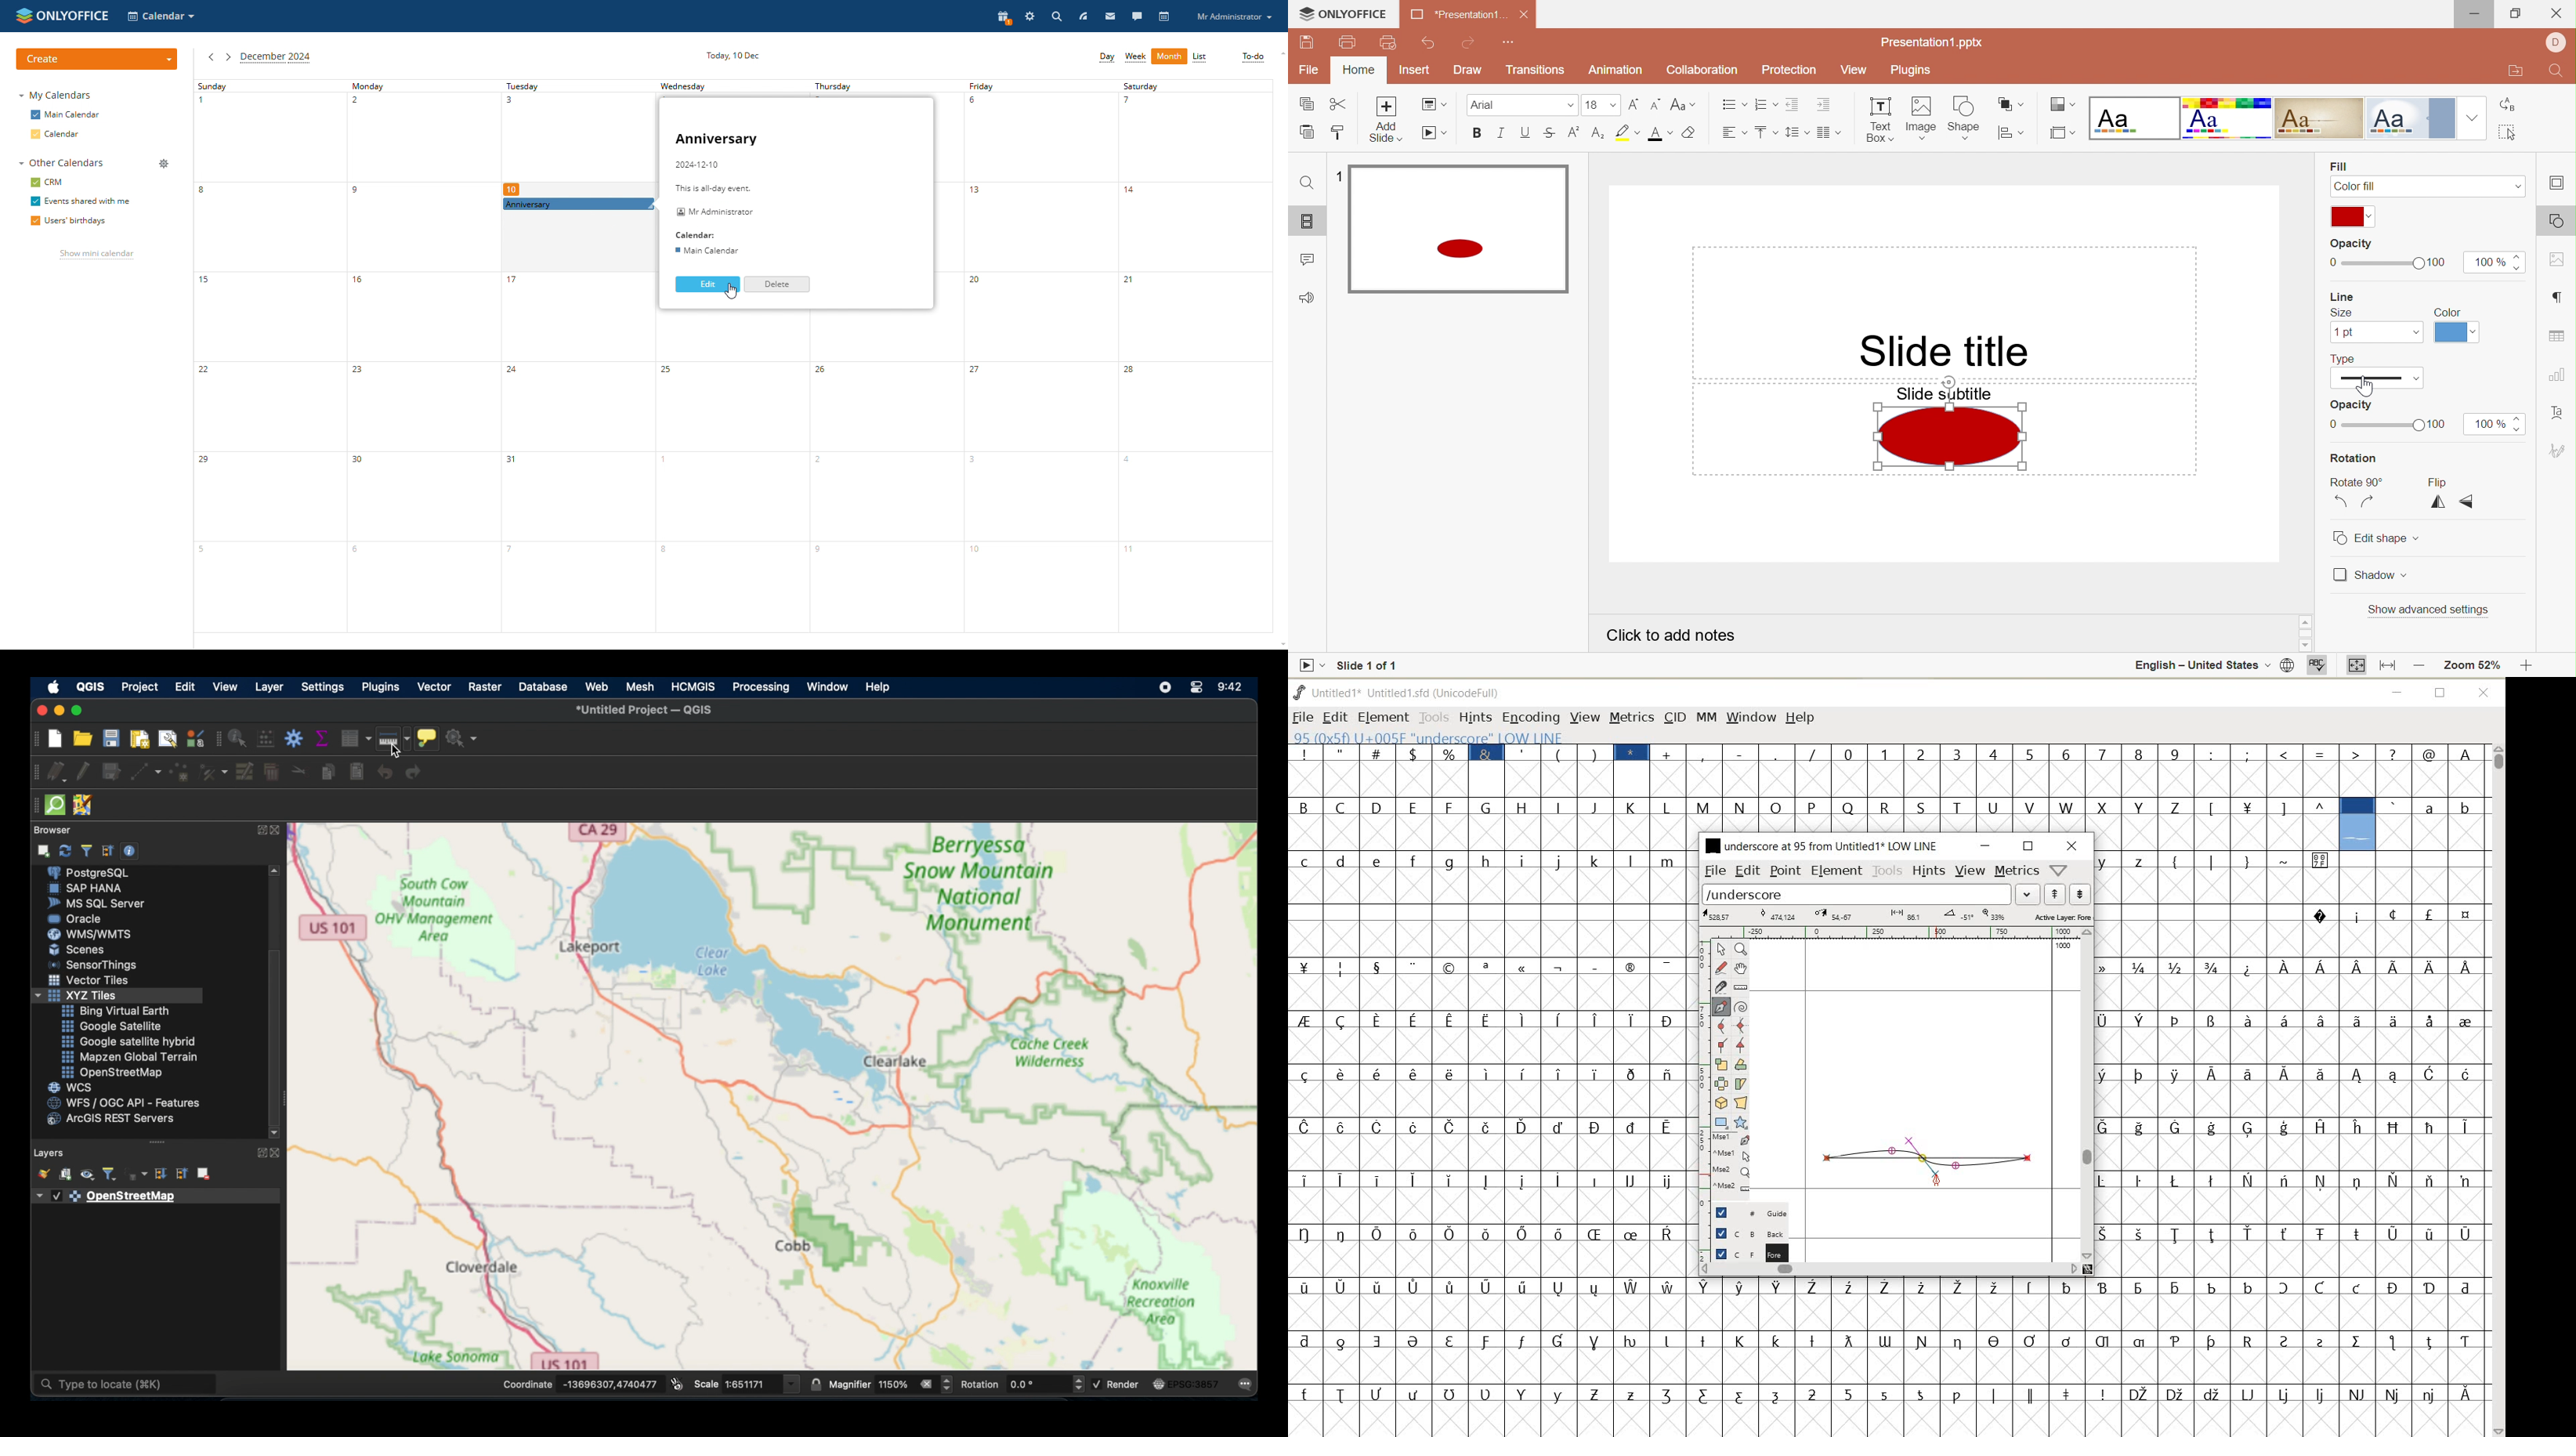  Describe the element at coordinates (2058, 870) in the screenshot. I see `help/window` at that location.